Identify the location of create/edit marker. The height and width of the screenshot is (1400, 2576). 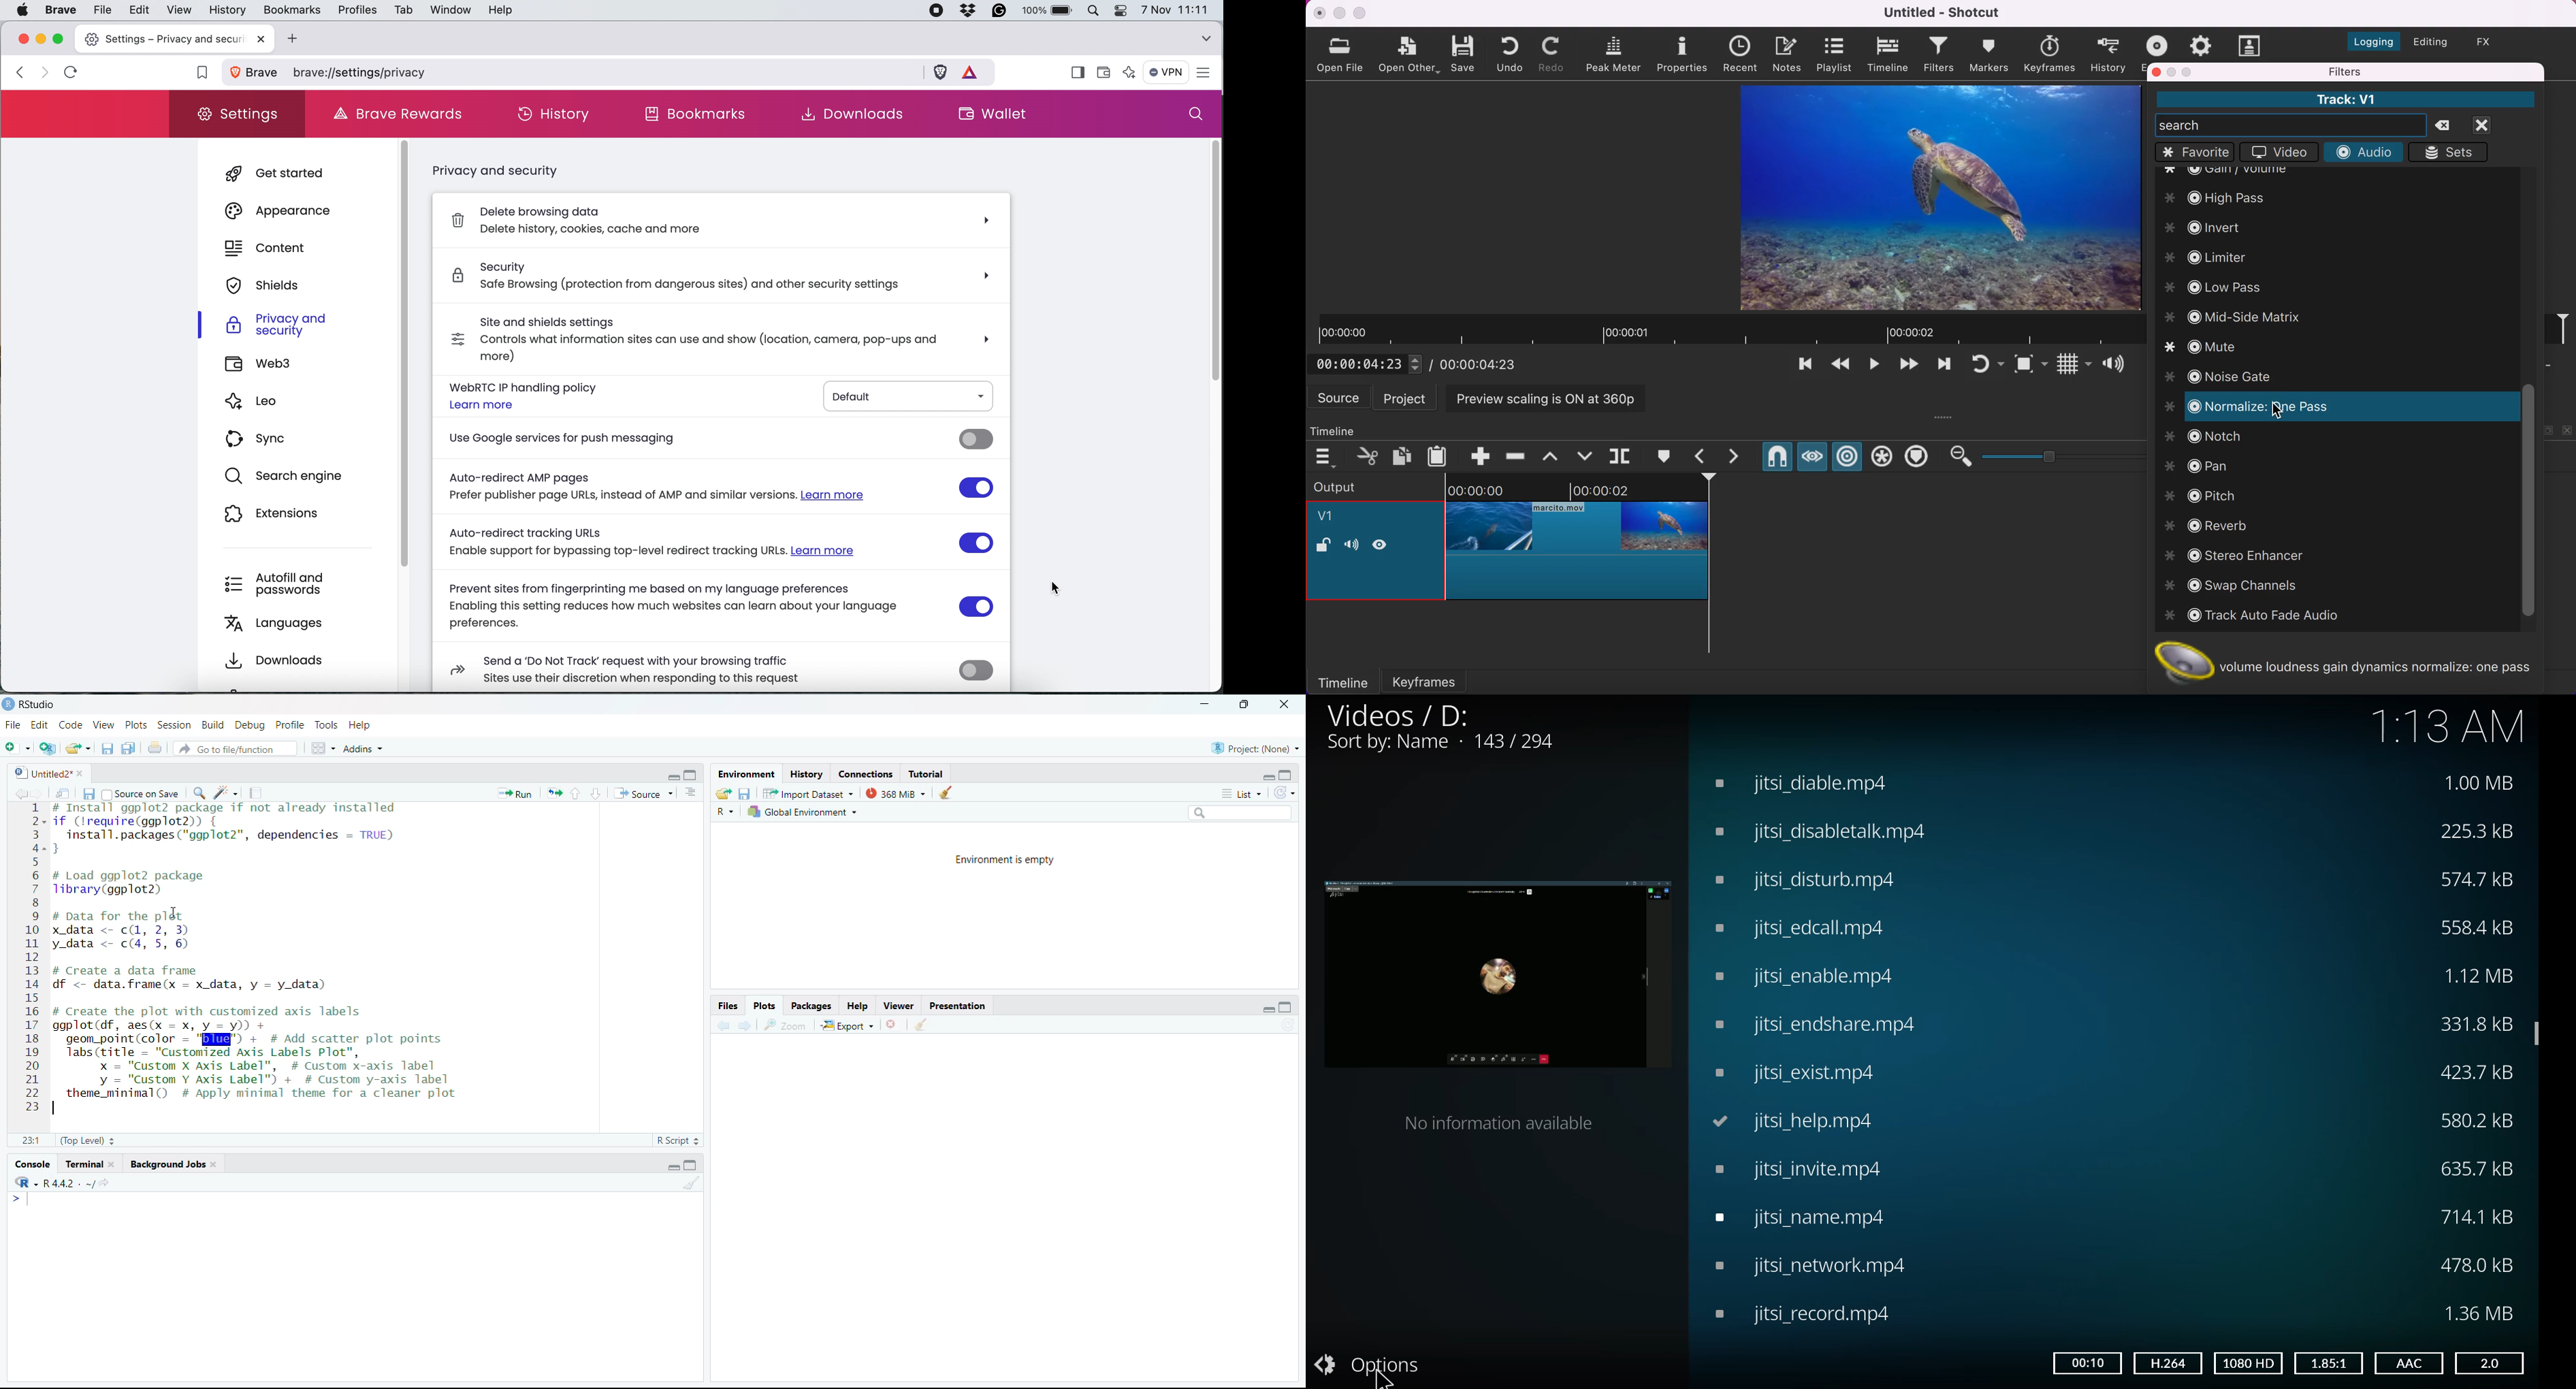
(1667, 457).